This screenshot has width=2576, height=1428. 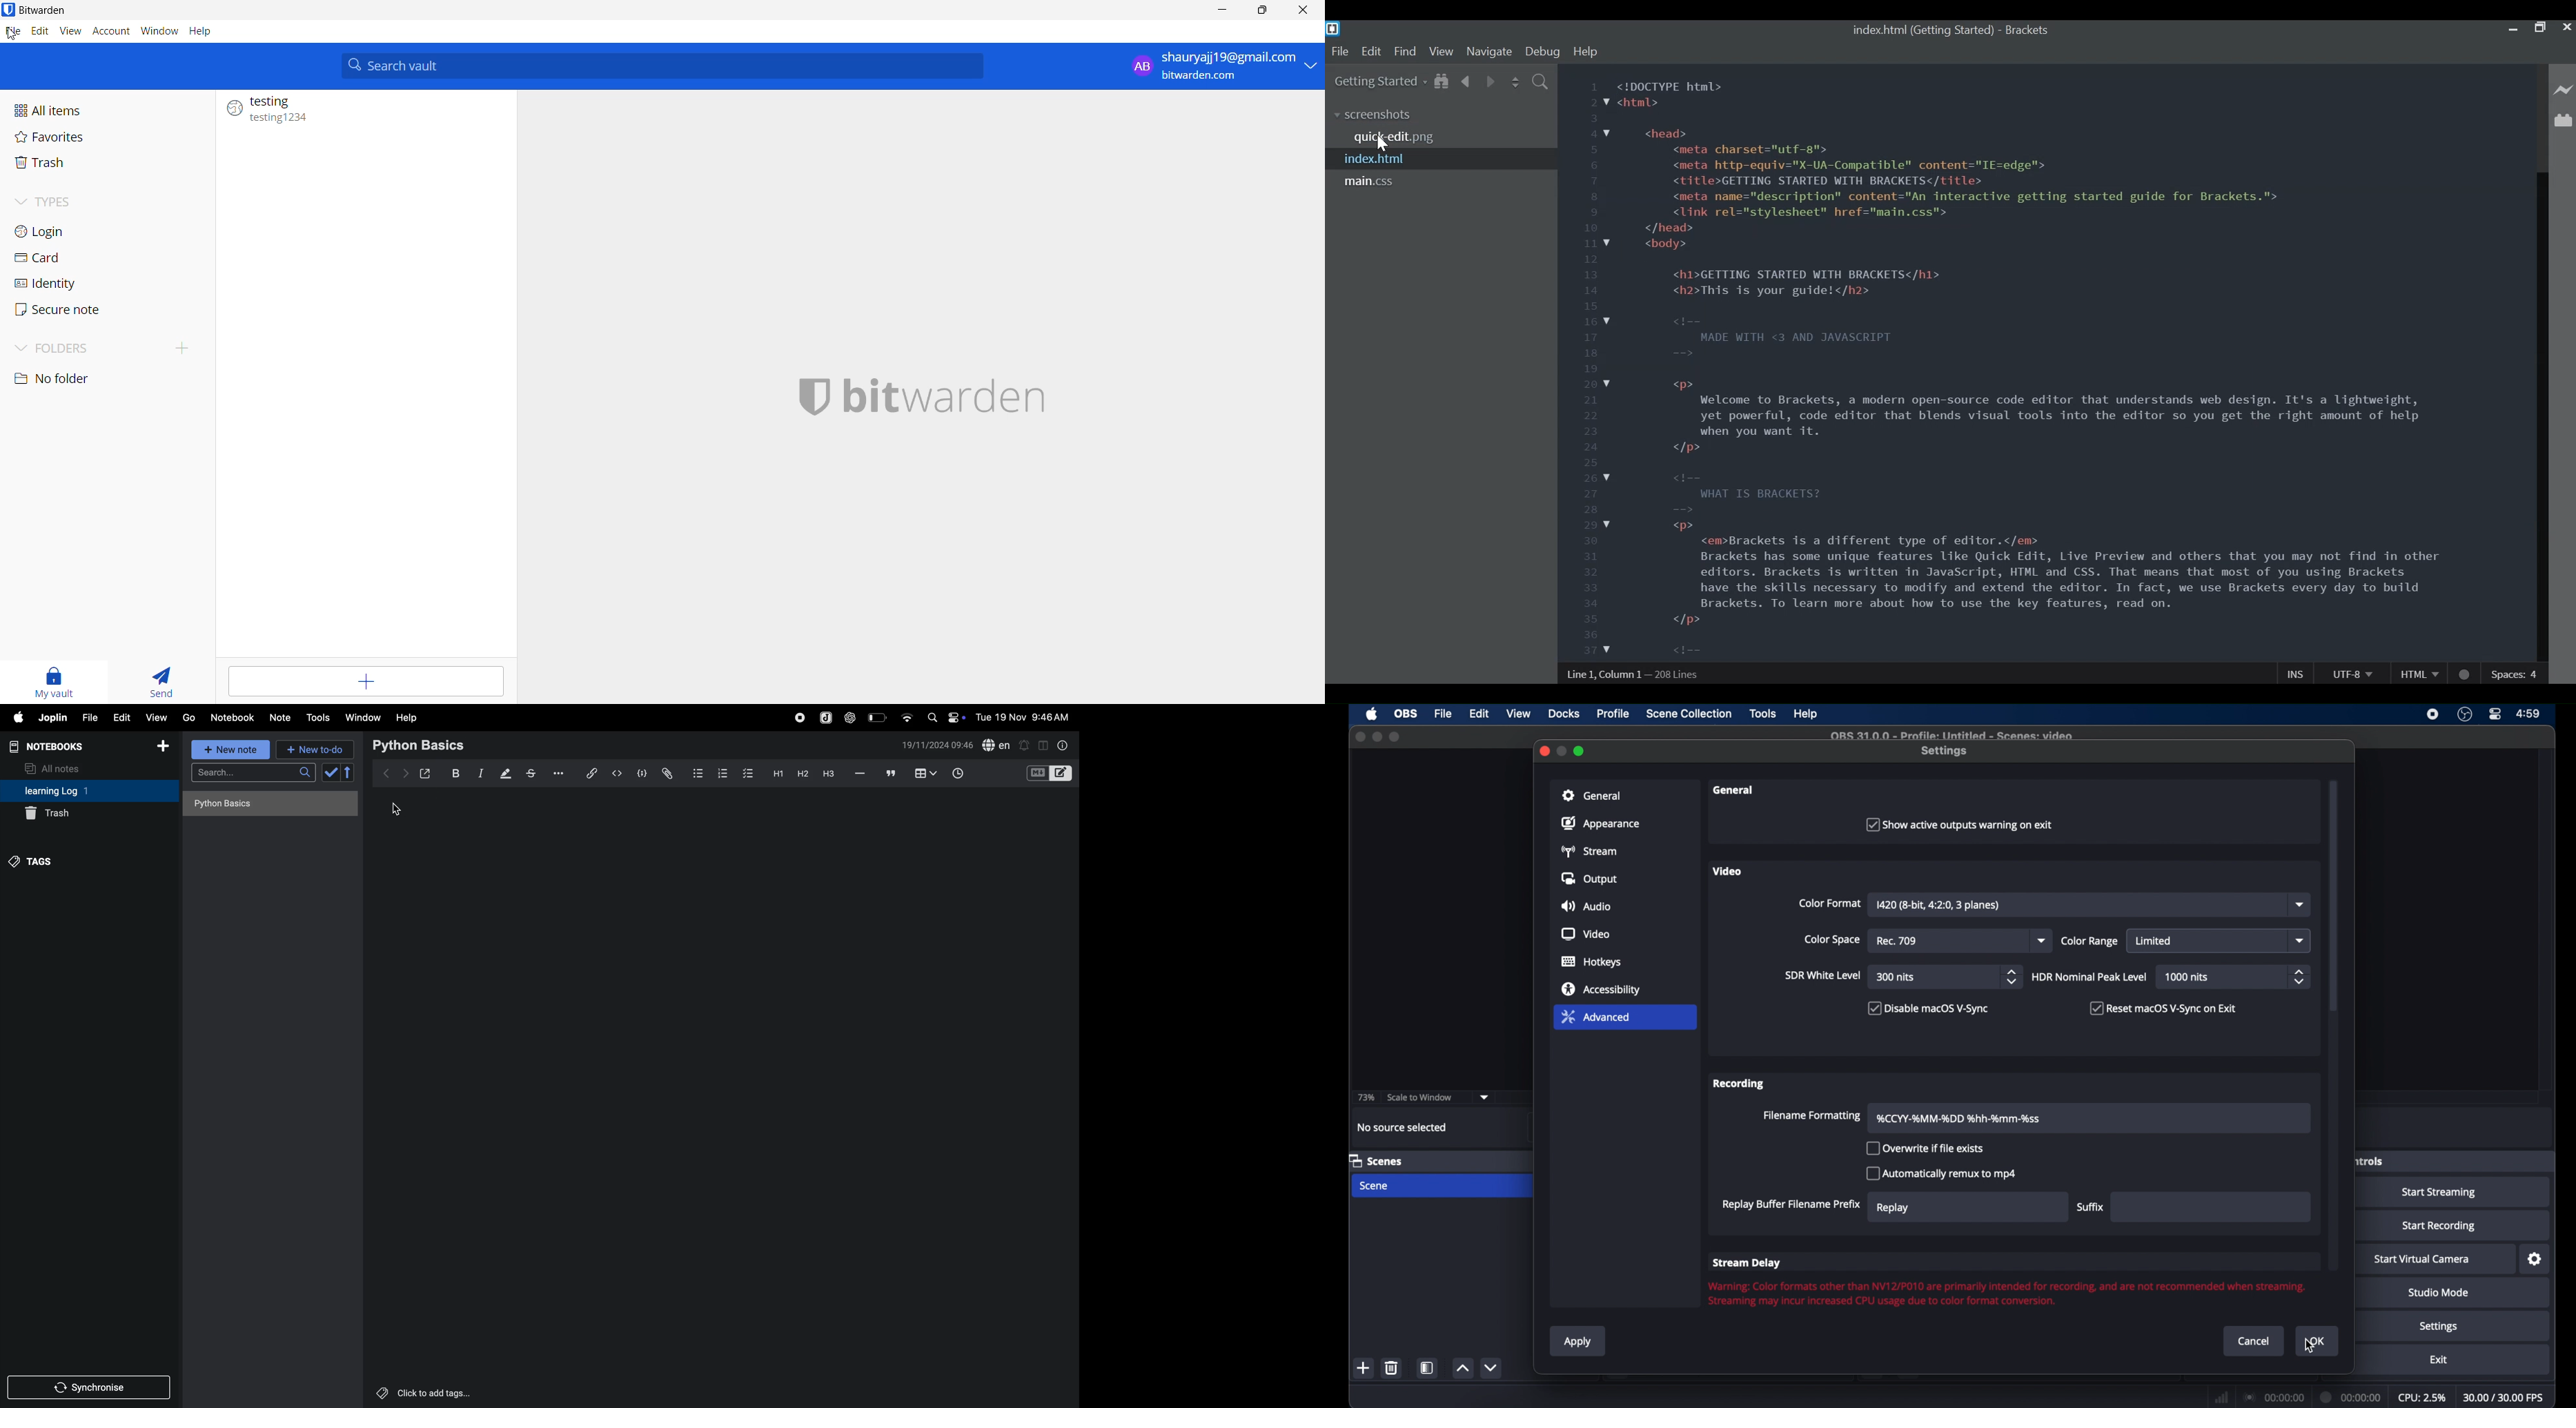 What do you see at coordinates (1048, 774) in the screenshot?
I see `code block` at bounding box center [1048, 774].